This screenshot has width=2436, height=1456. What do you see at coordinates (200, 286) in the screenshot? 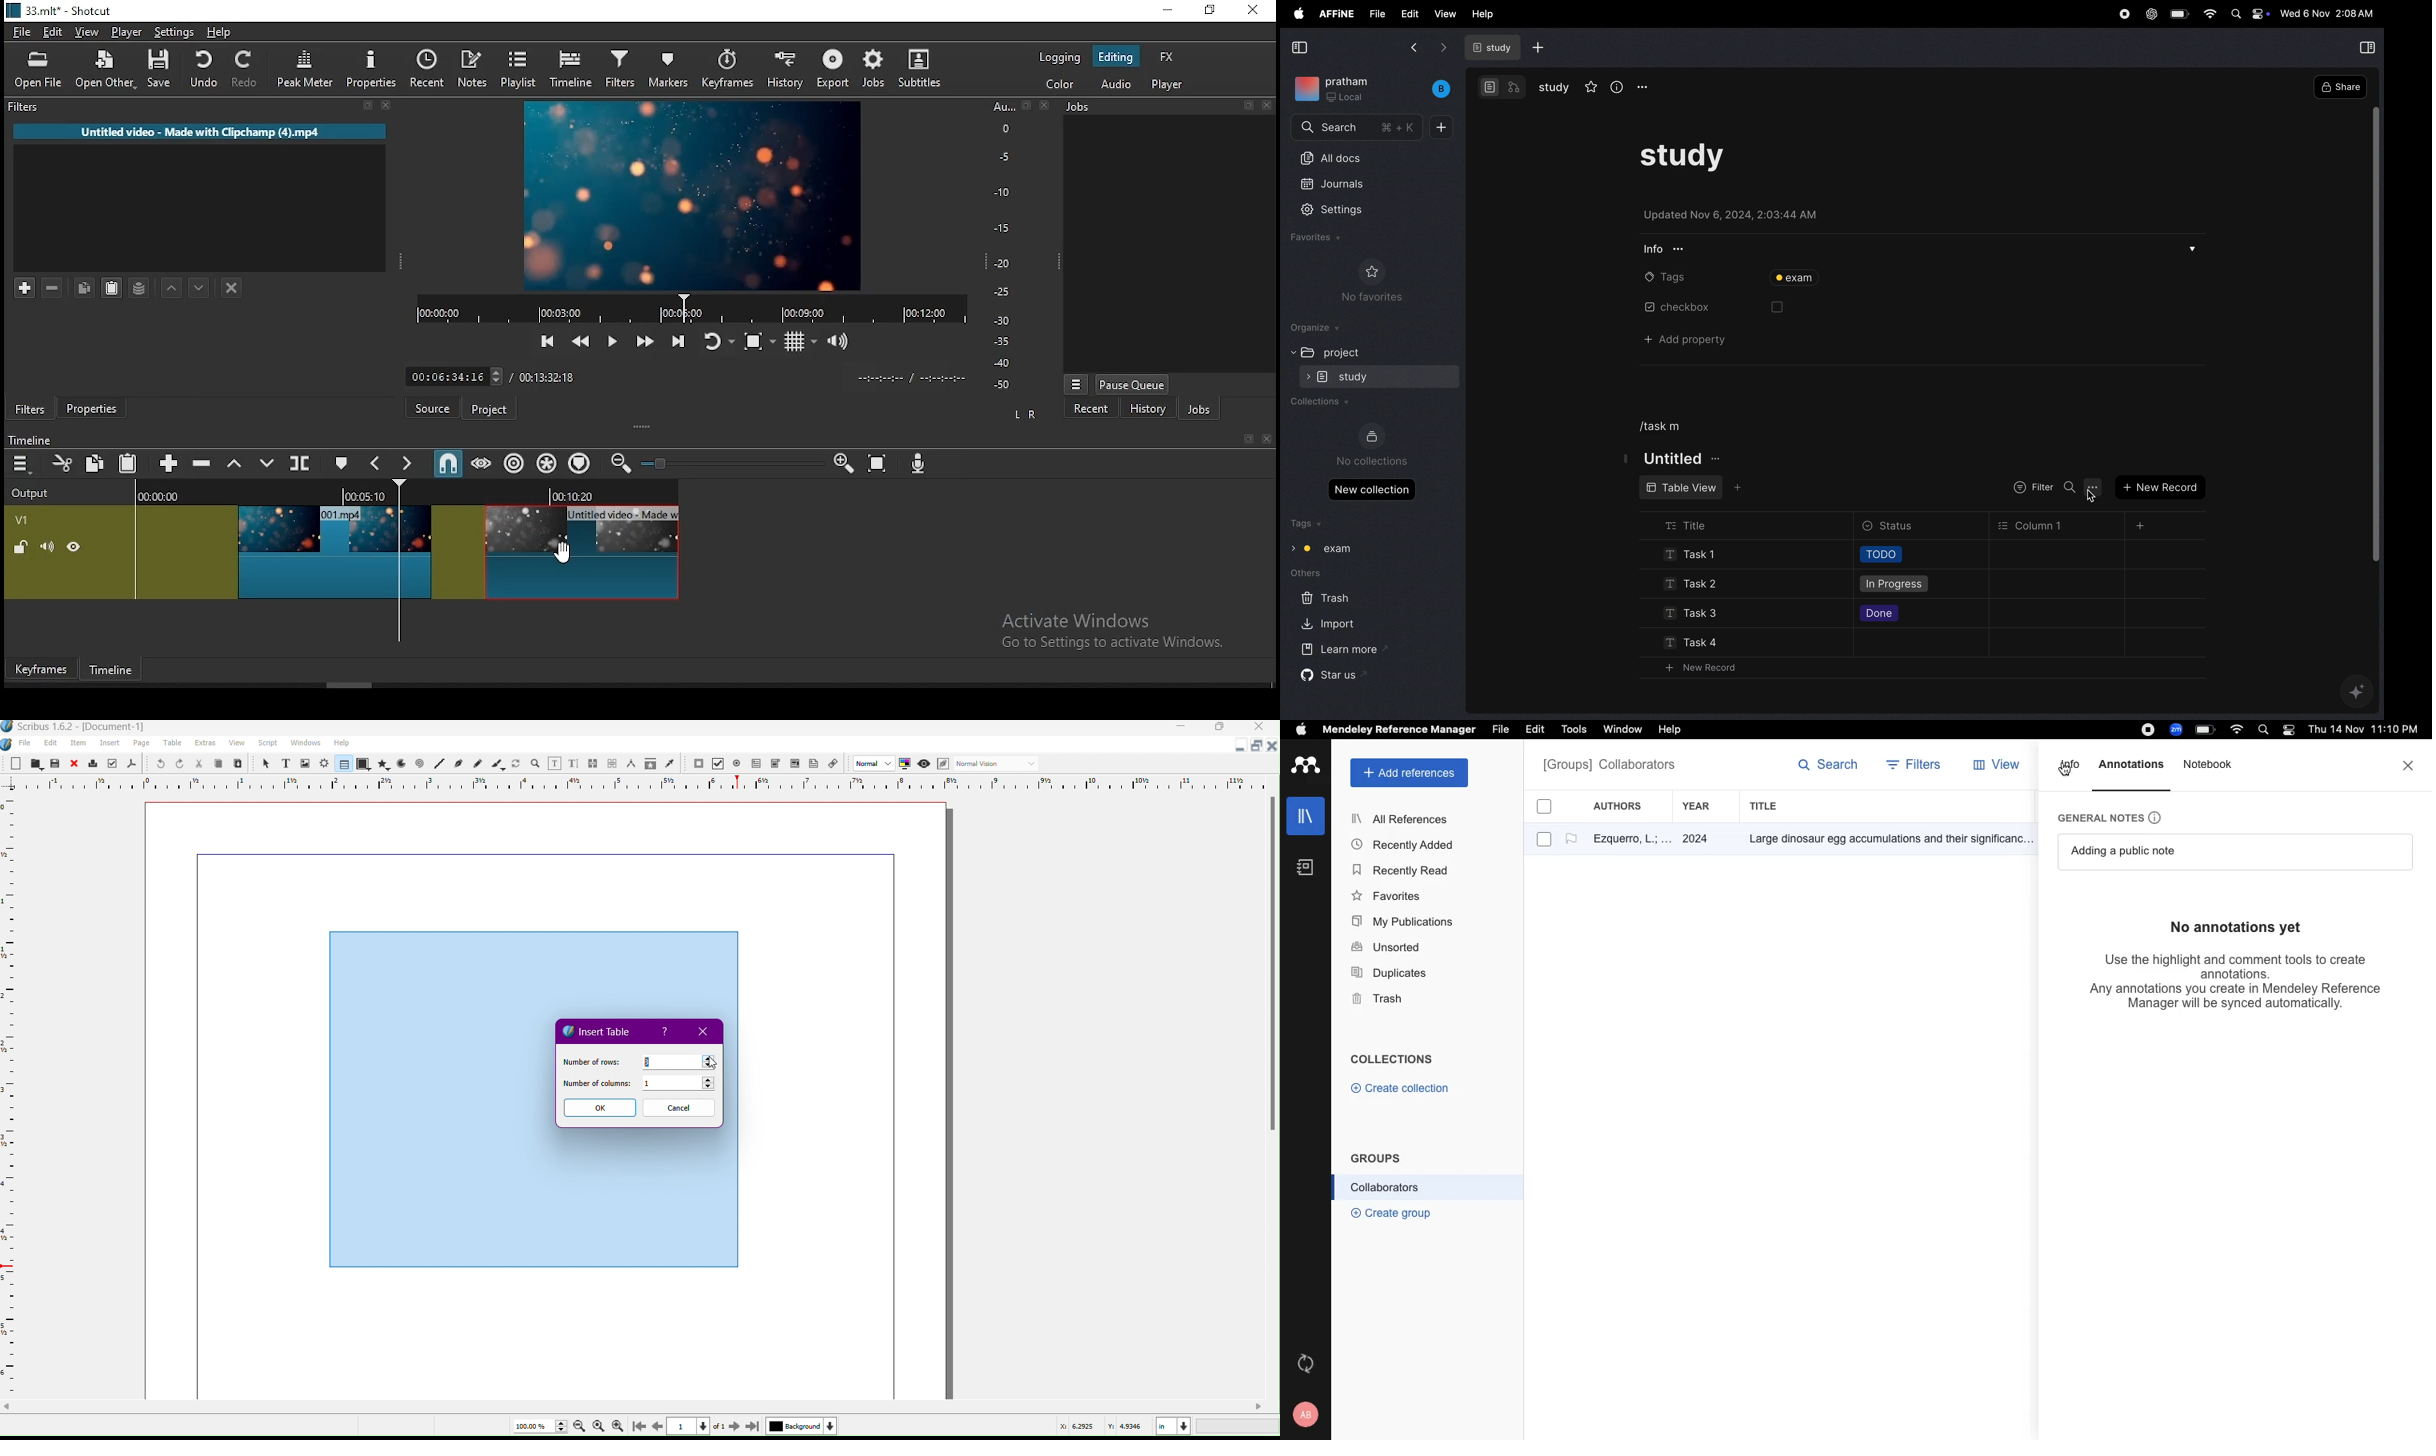
I see `move filter down` at bounding box center [200, 286].